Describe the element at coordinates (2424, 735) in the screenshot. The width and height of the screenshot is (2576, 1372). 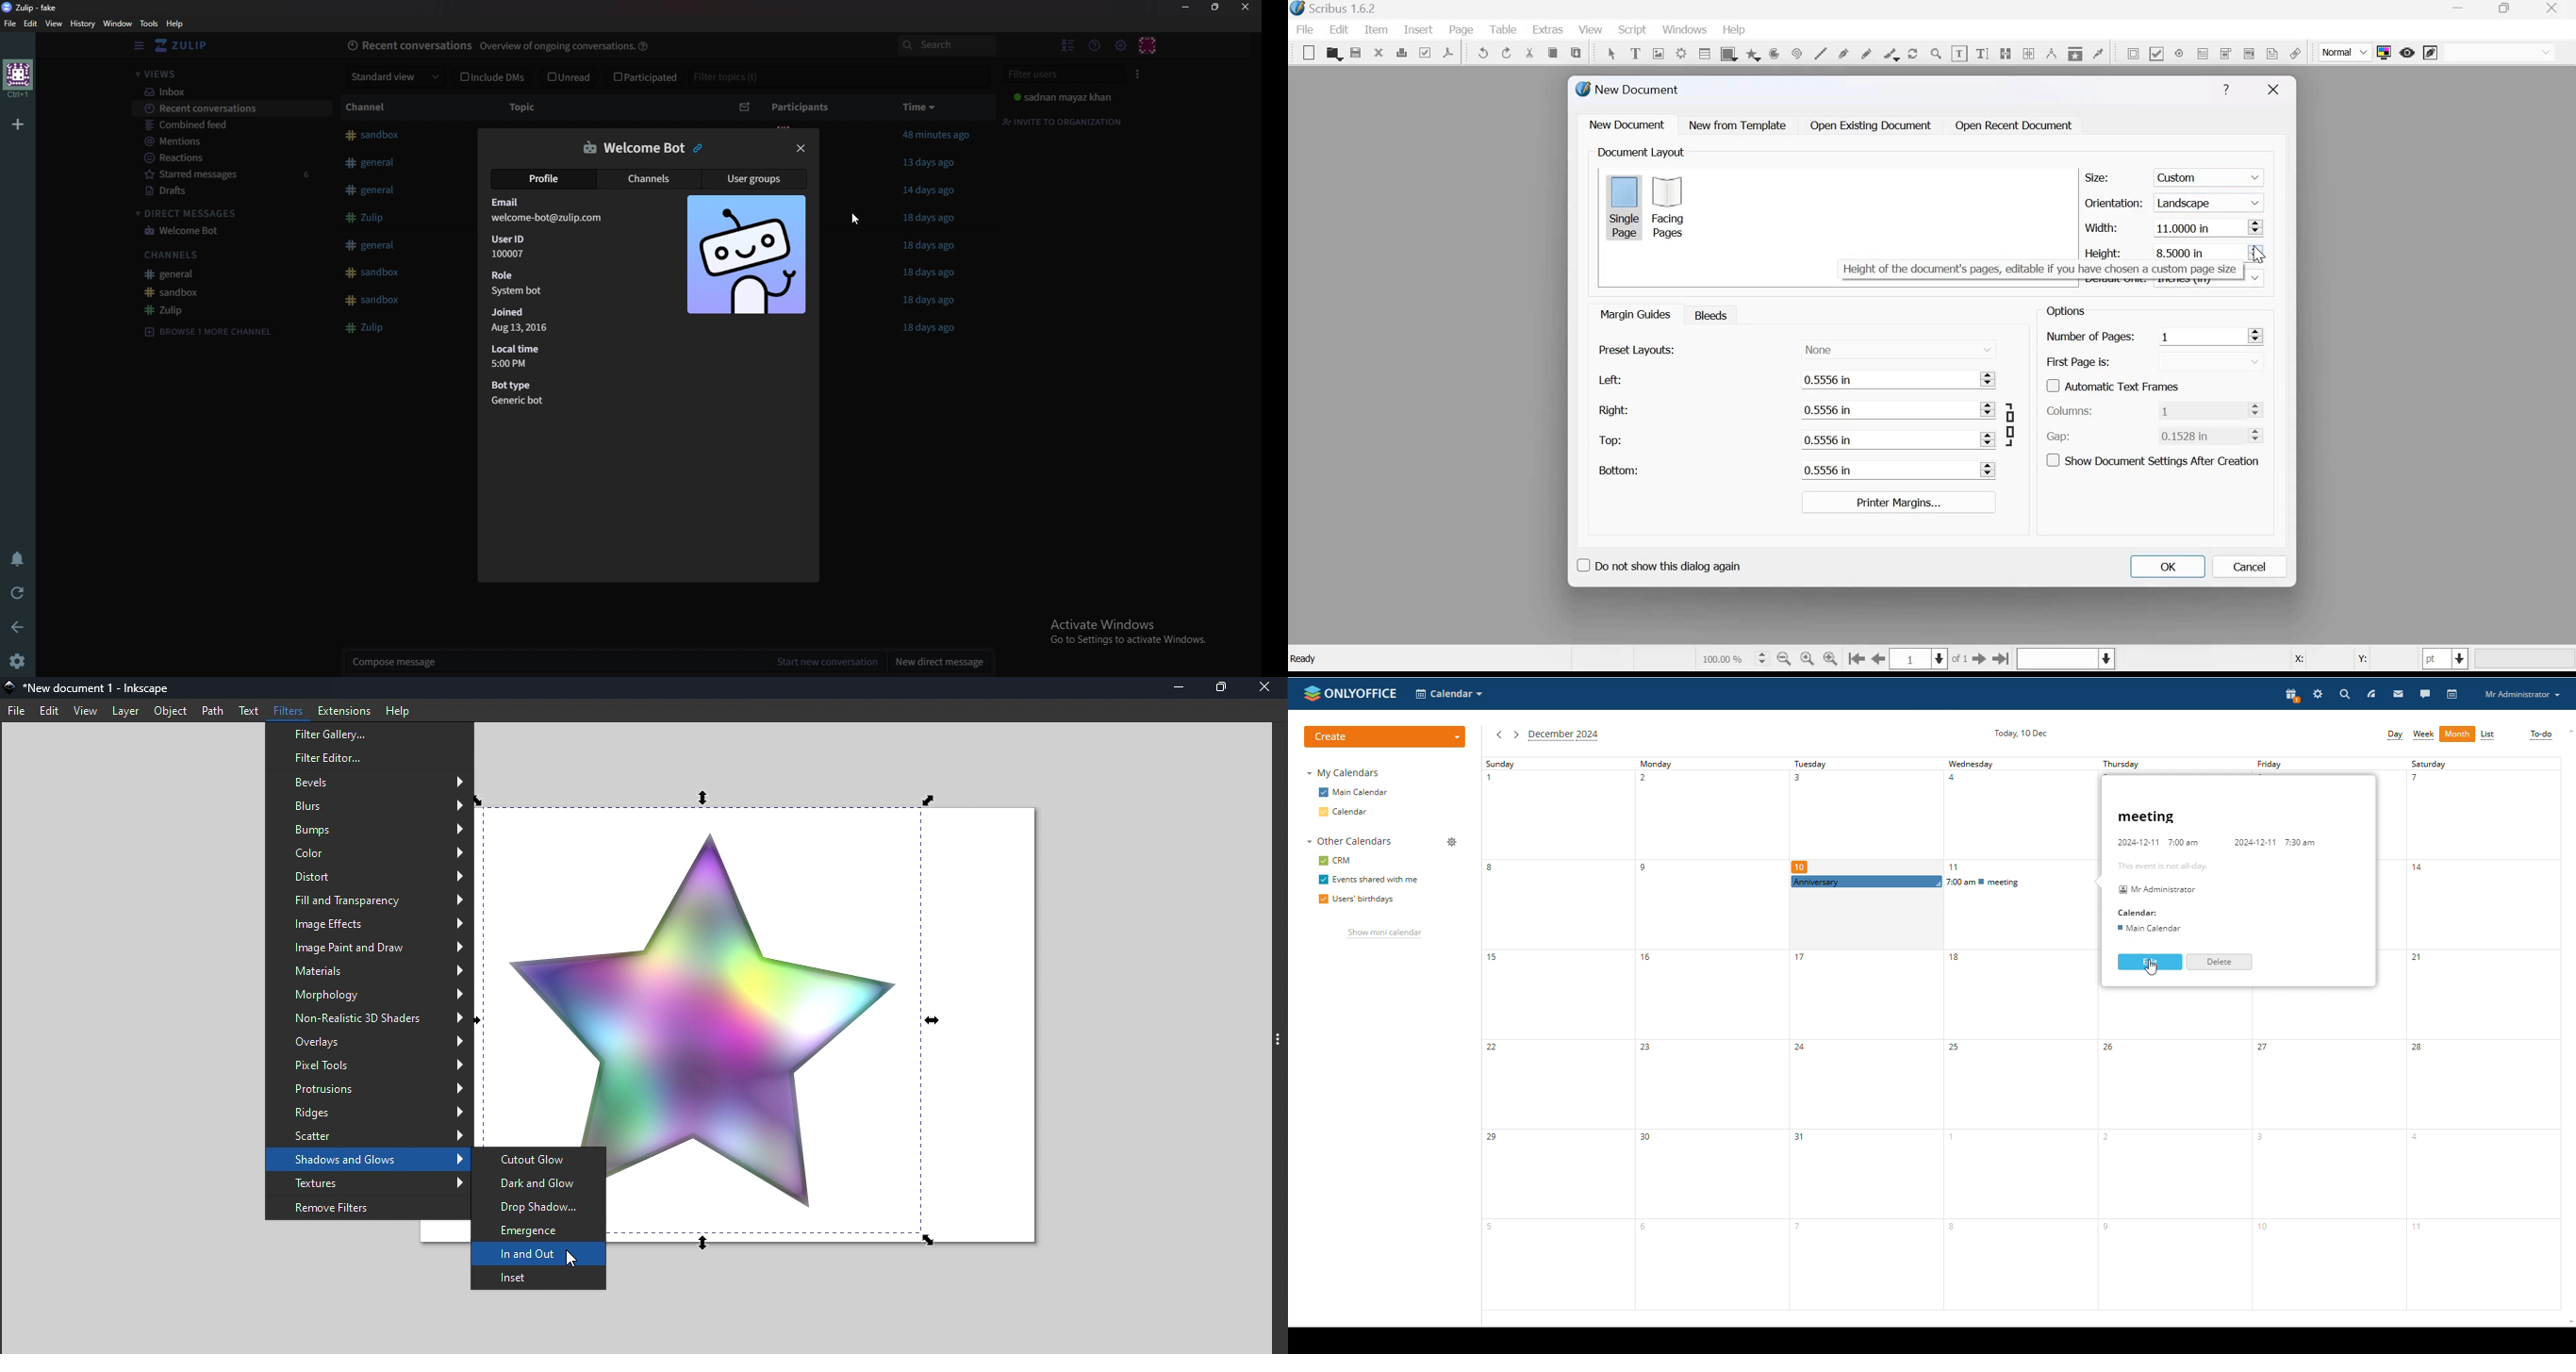
I see `week view` at that location.